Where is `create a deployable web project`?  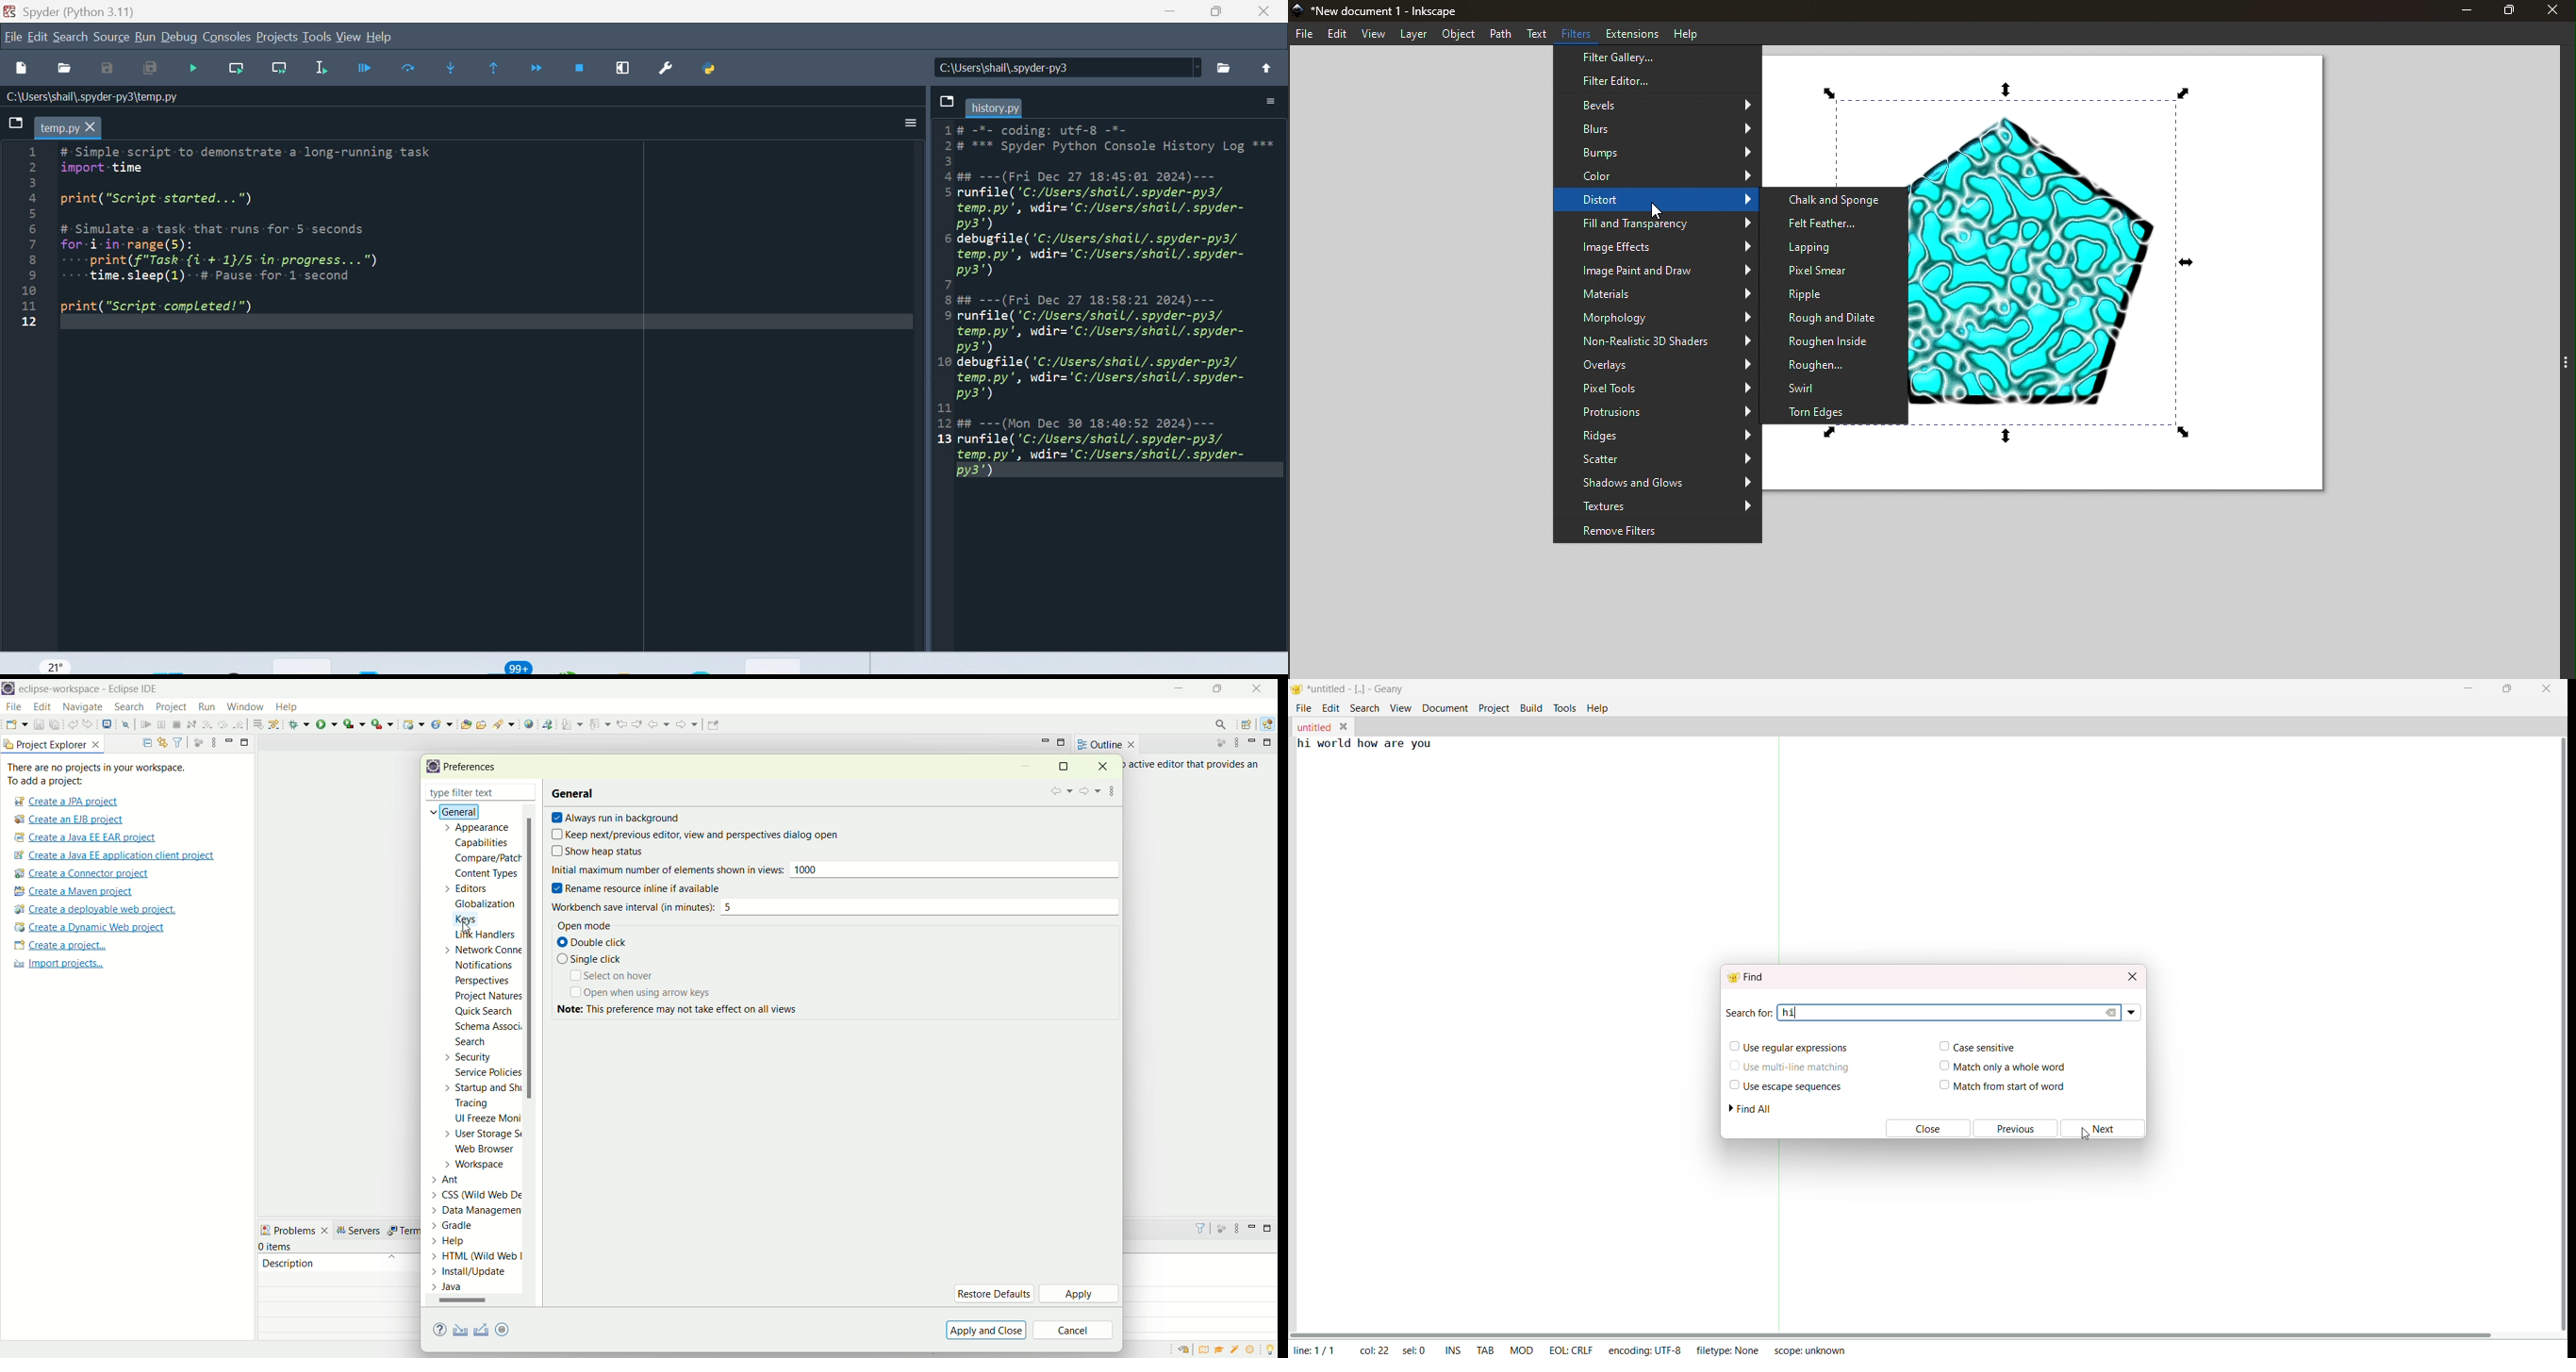 create a deployable web project is located at coordinates (96, 910).